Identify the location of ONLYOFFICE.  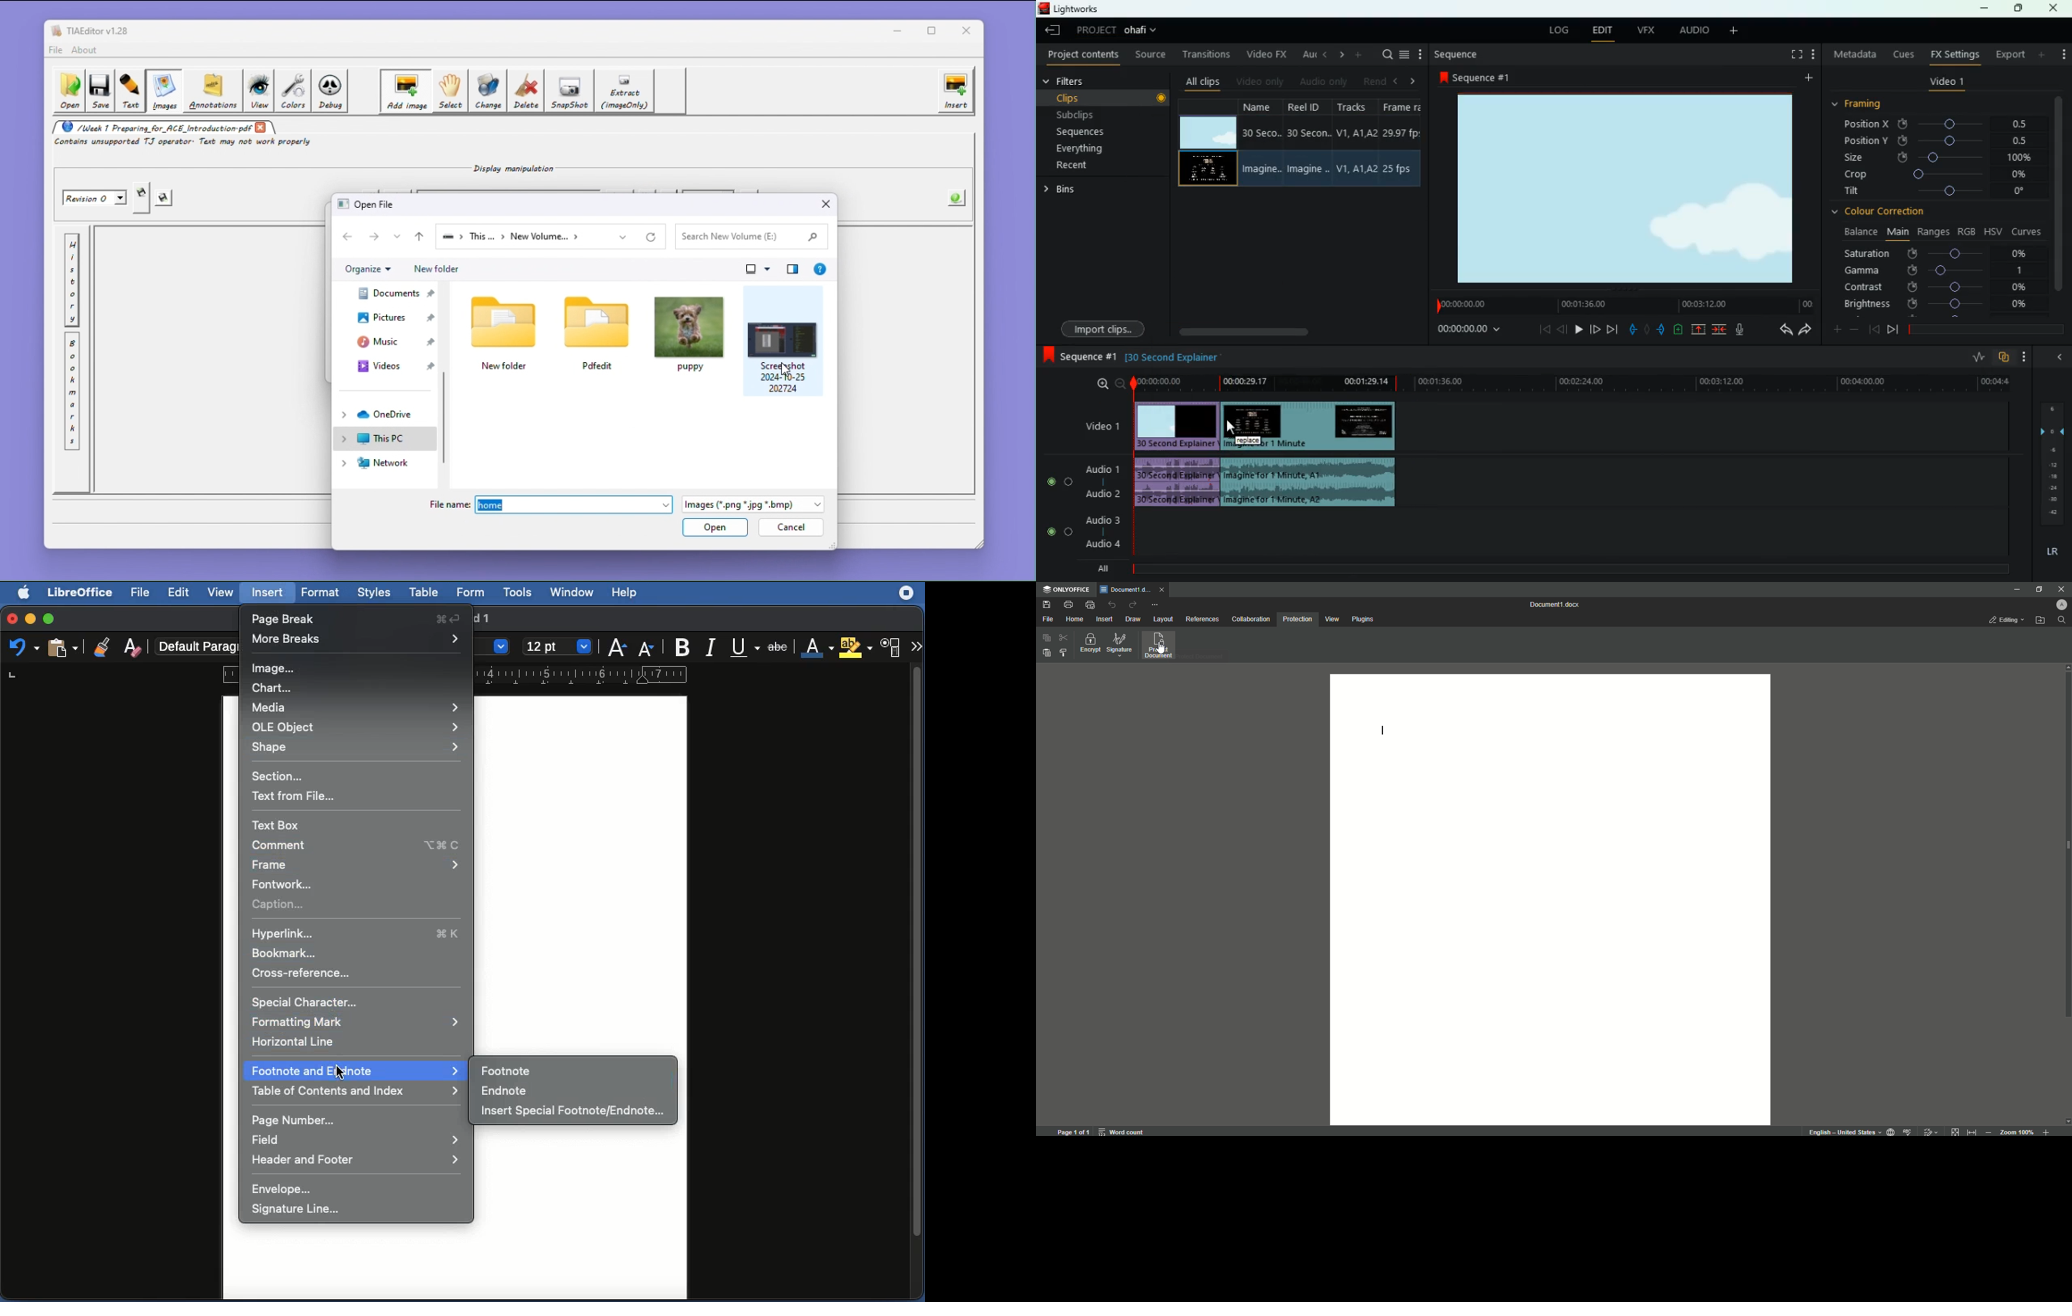
(1067, 591).